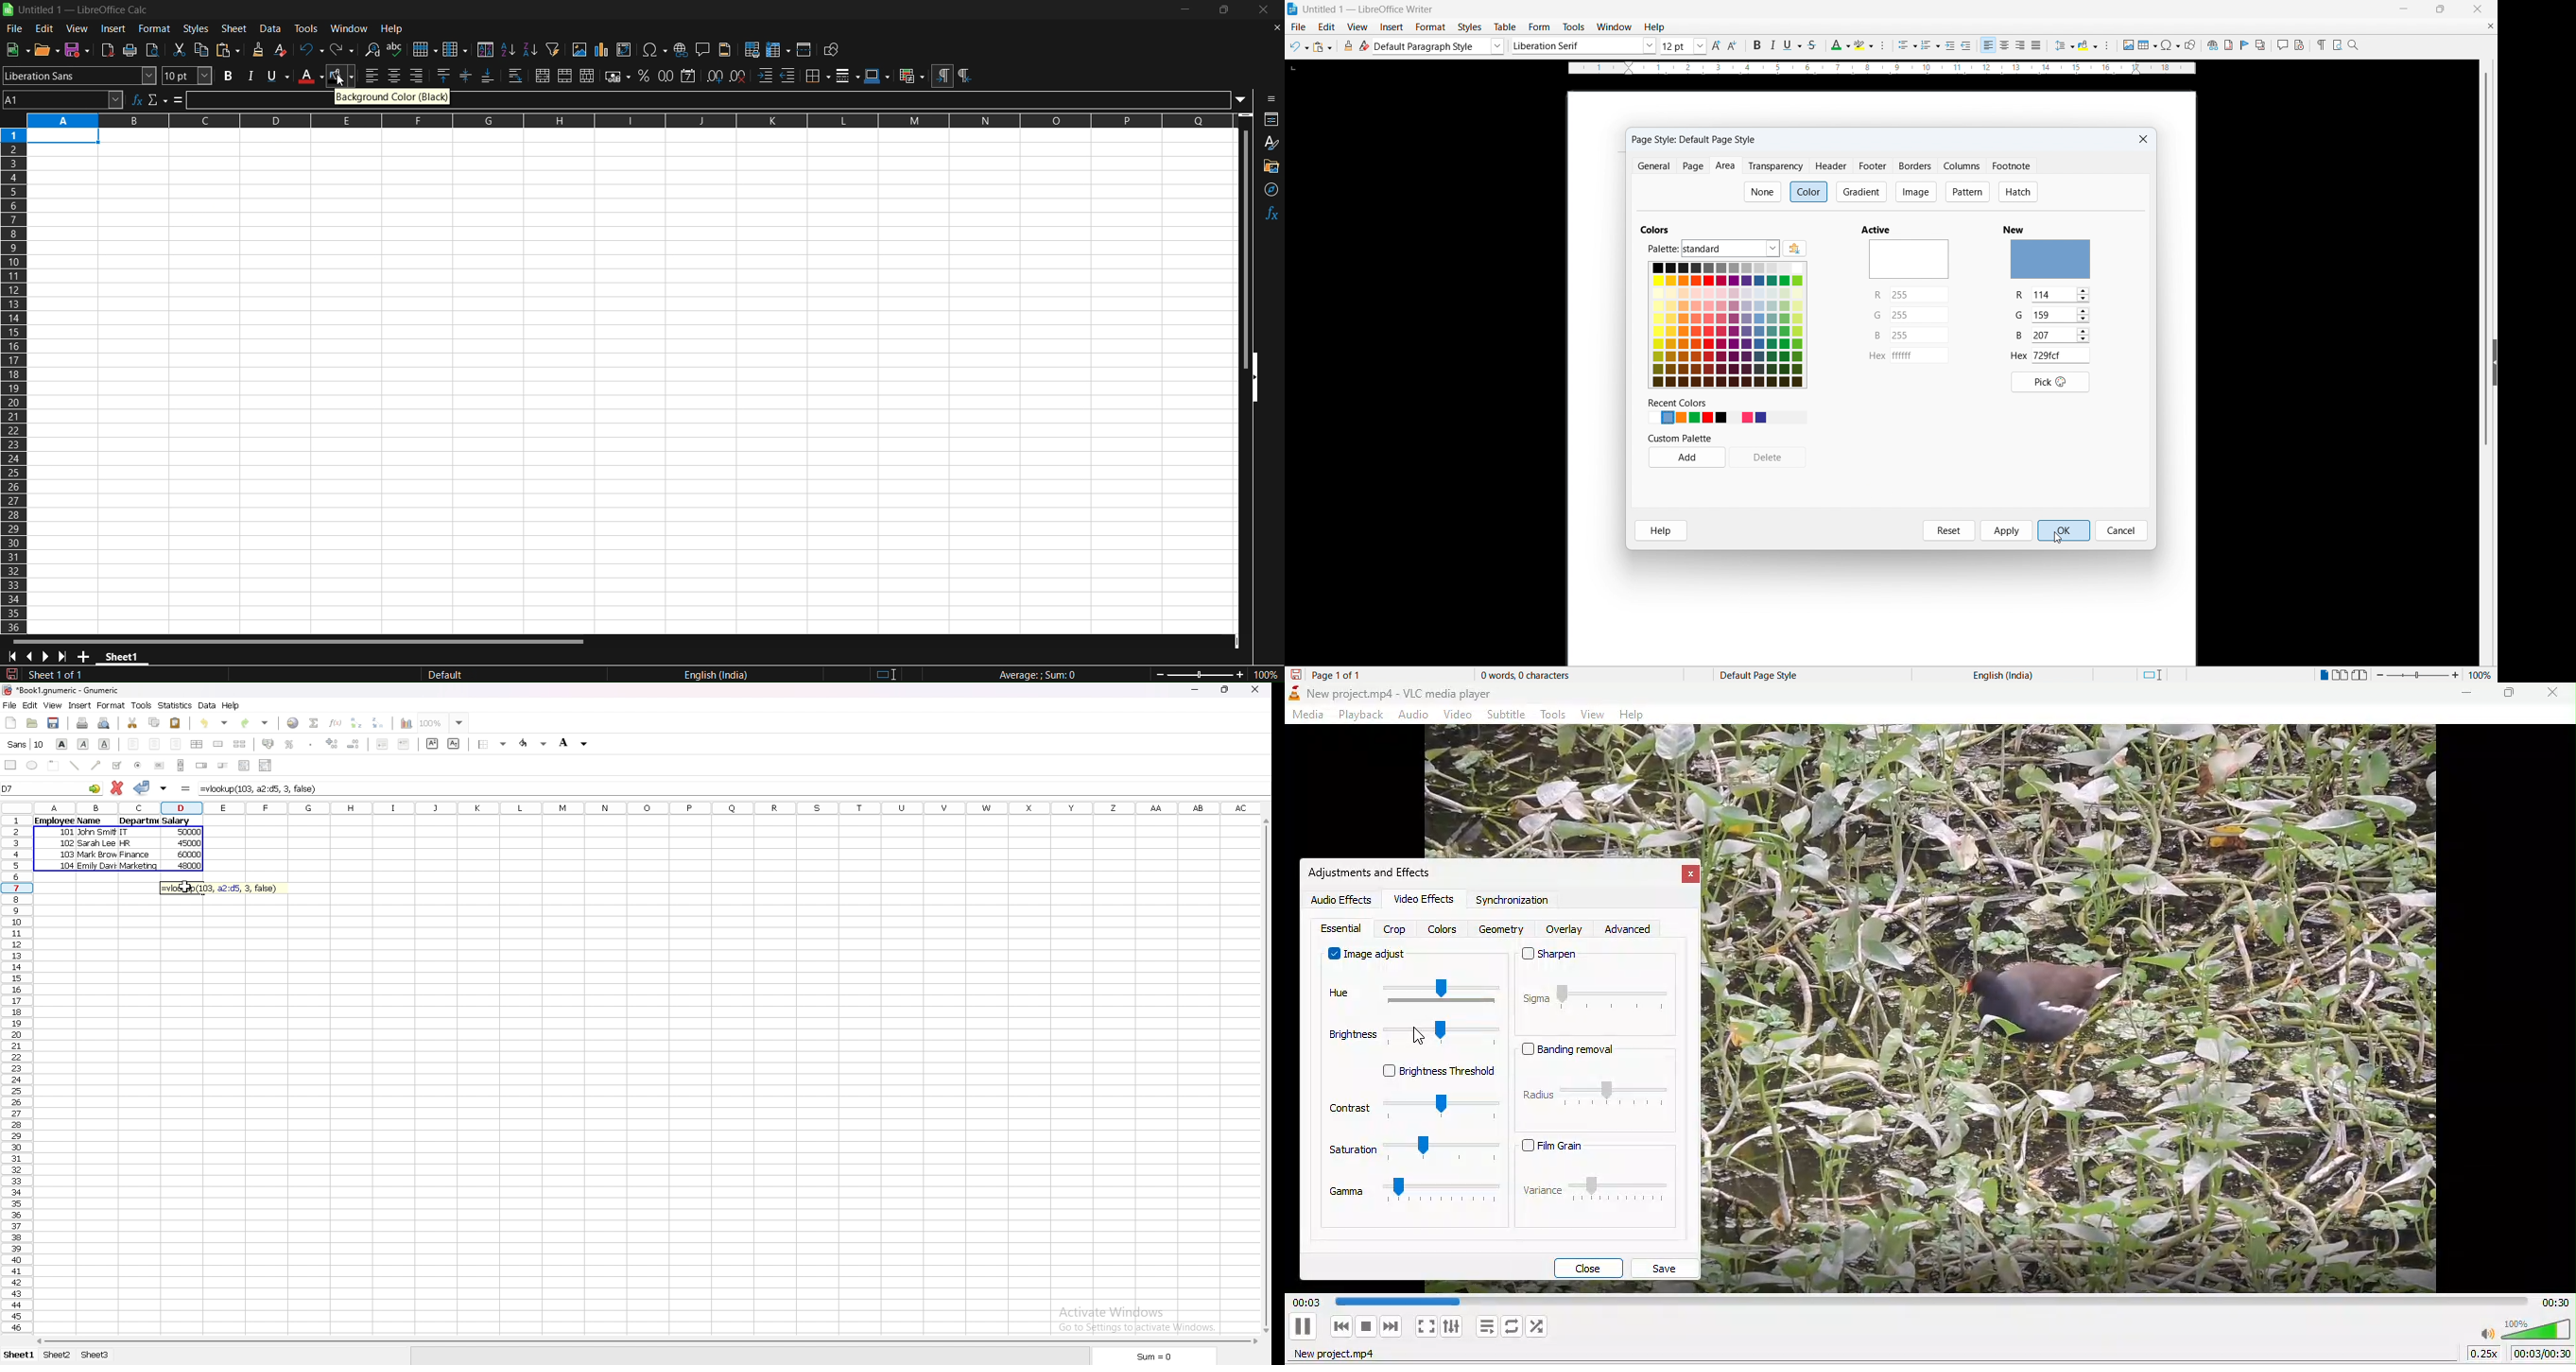 The image size is (2576, 1372). What do you see at coordinates (294, 723) in the screenshot?
I see `hyperlink` at bounding box center [294, 723].